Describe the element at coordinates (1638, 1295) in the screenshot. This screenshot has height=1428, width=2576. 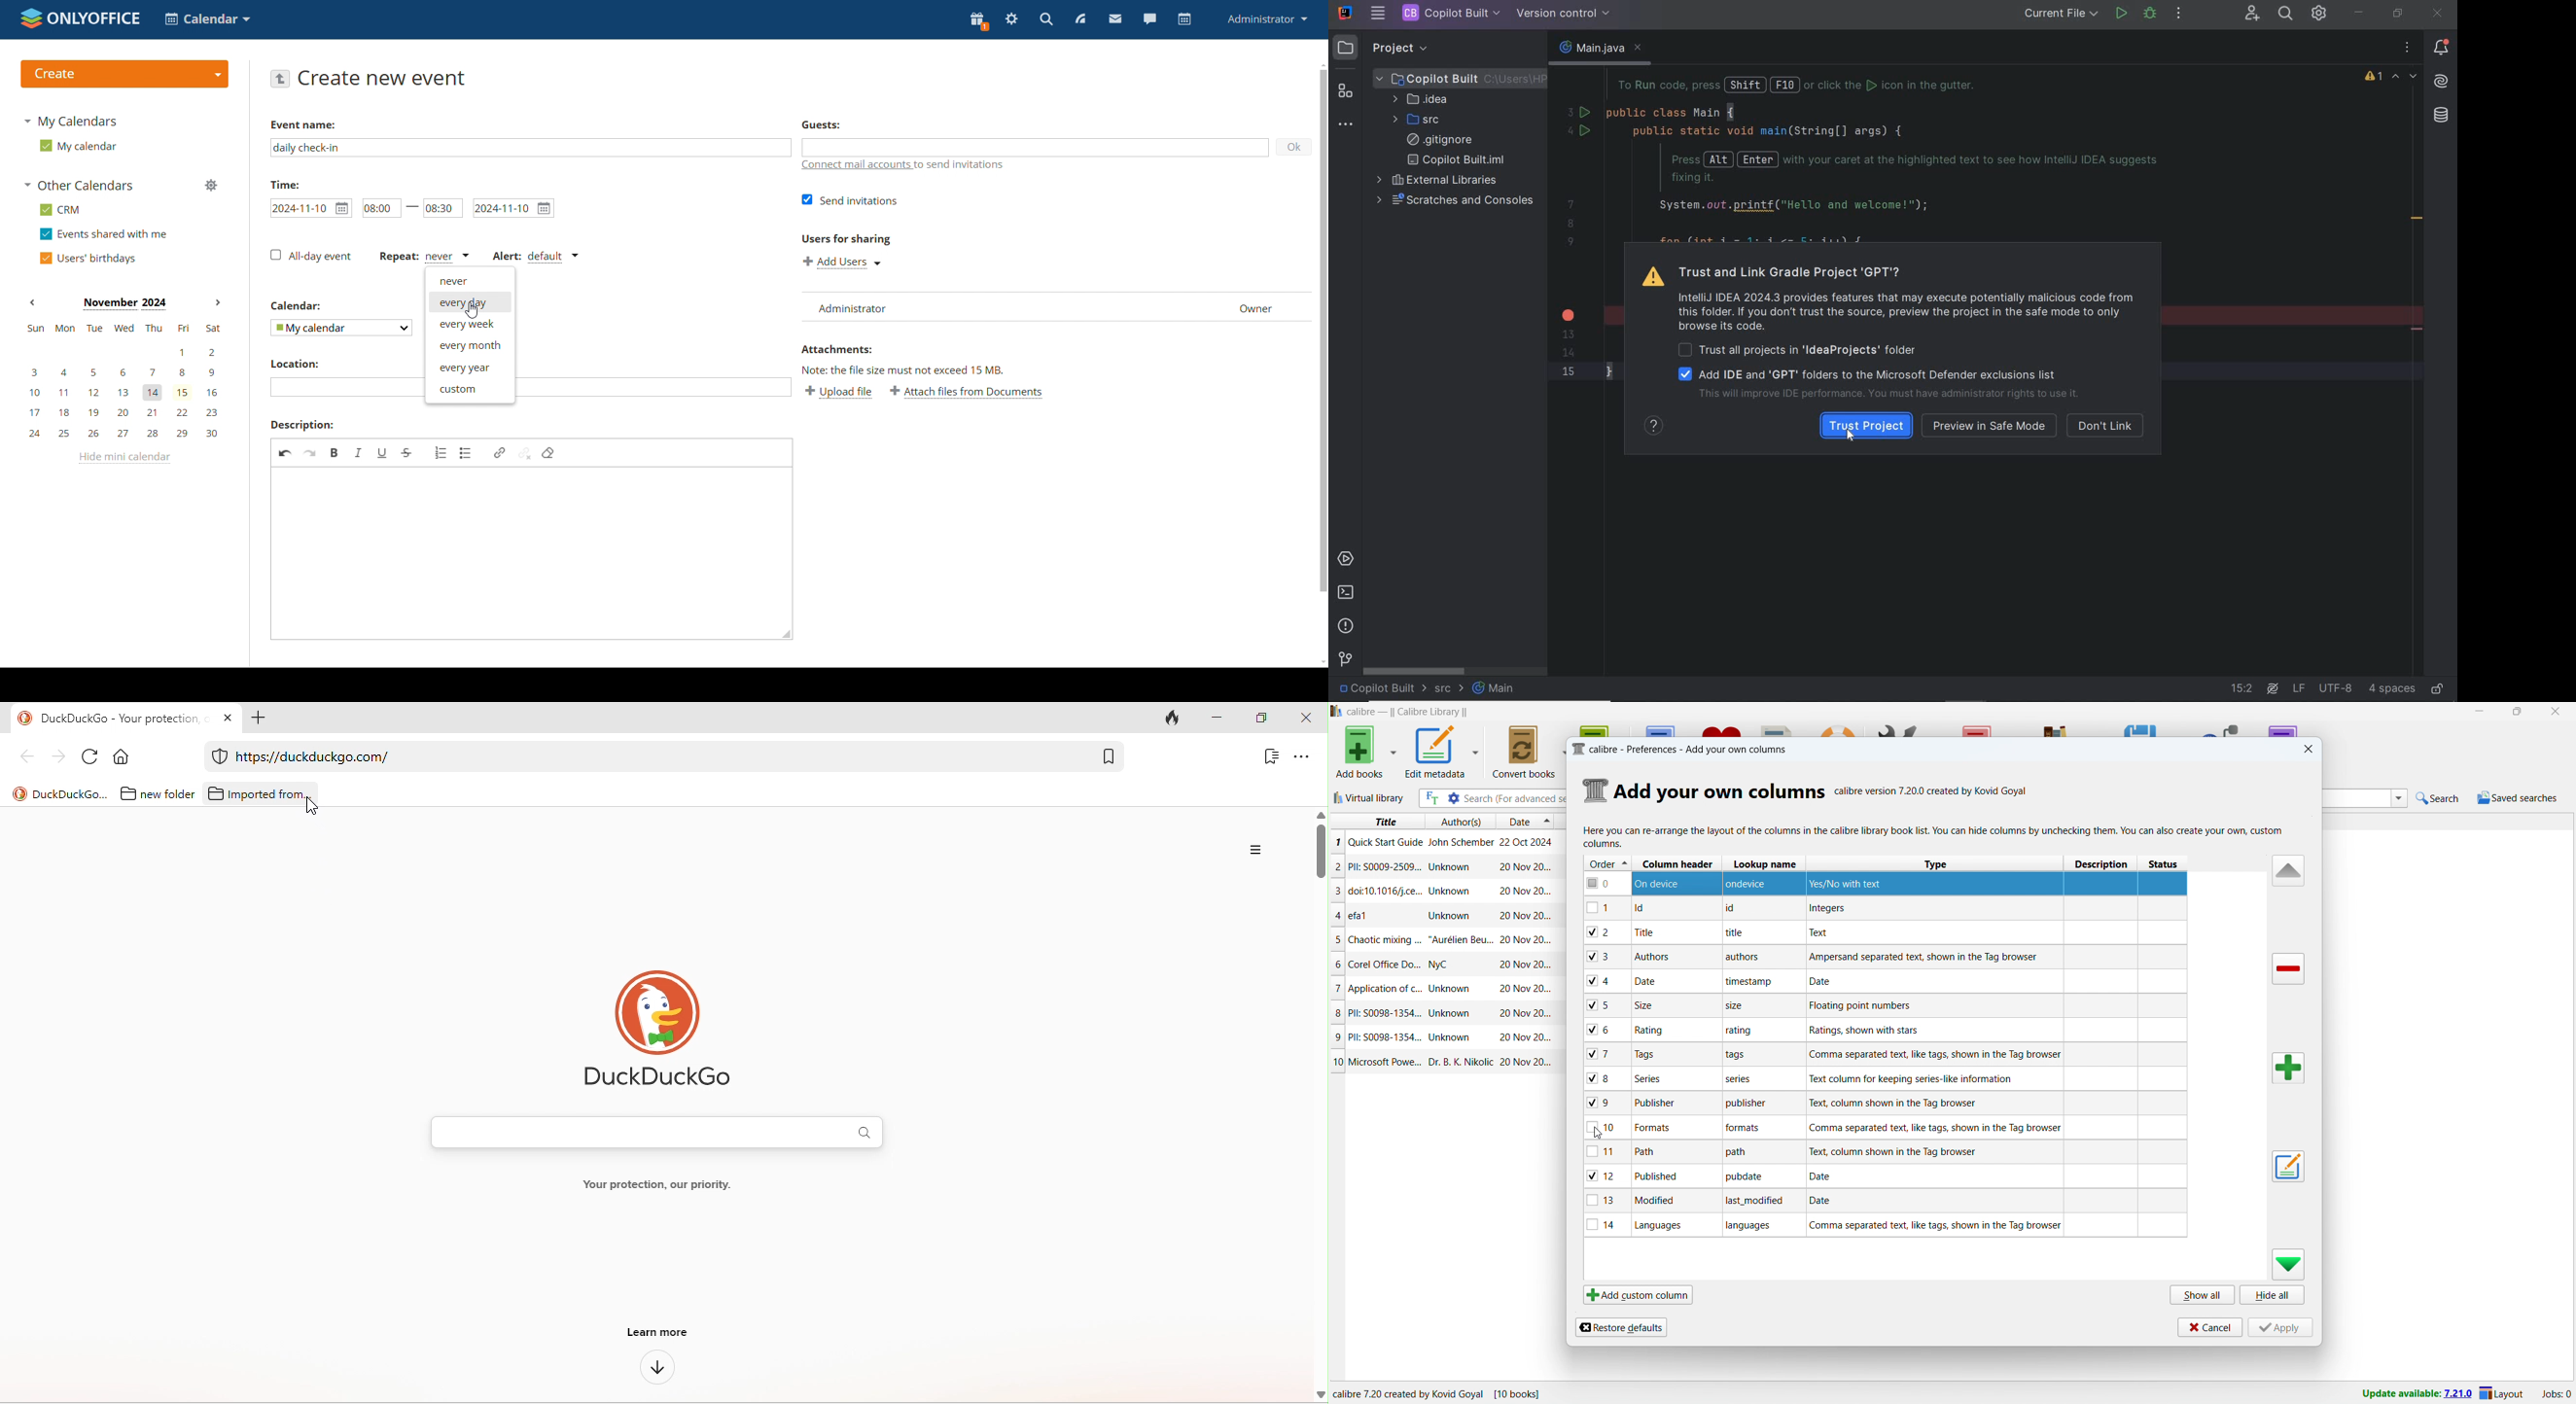
I see `add custom column` at that location.